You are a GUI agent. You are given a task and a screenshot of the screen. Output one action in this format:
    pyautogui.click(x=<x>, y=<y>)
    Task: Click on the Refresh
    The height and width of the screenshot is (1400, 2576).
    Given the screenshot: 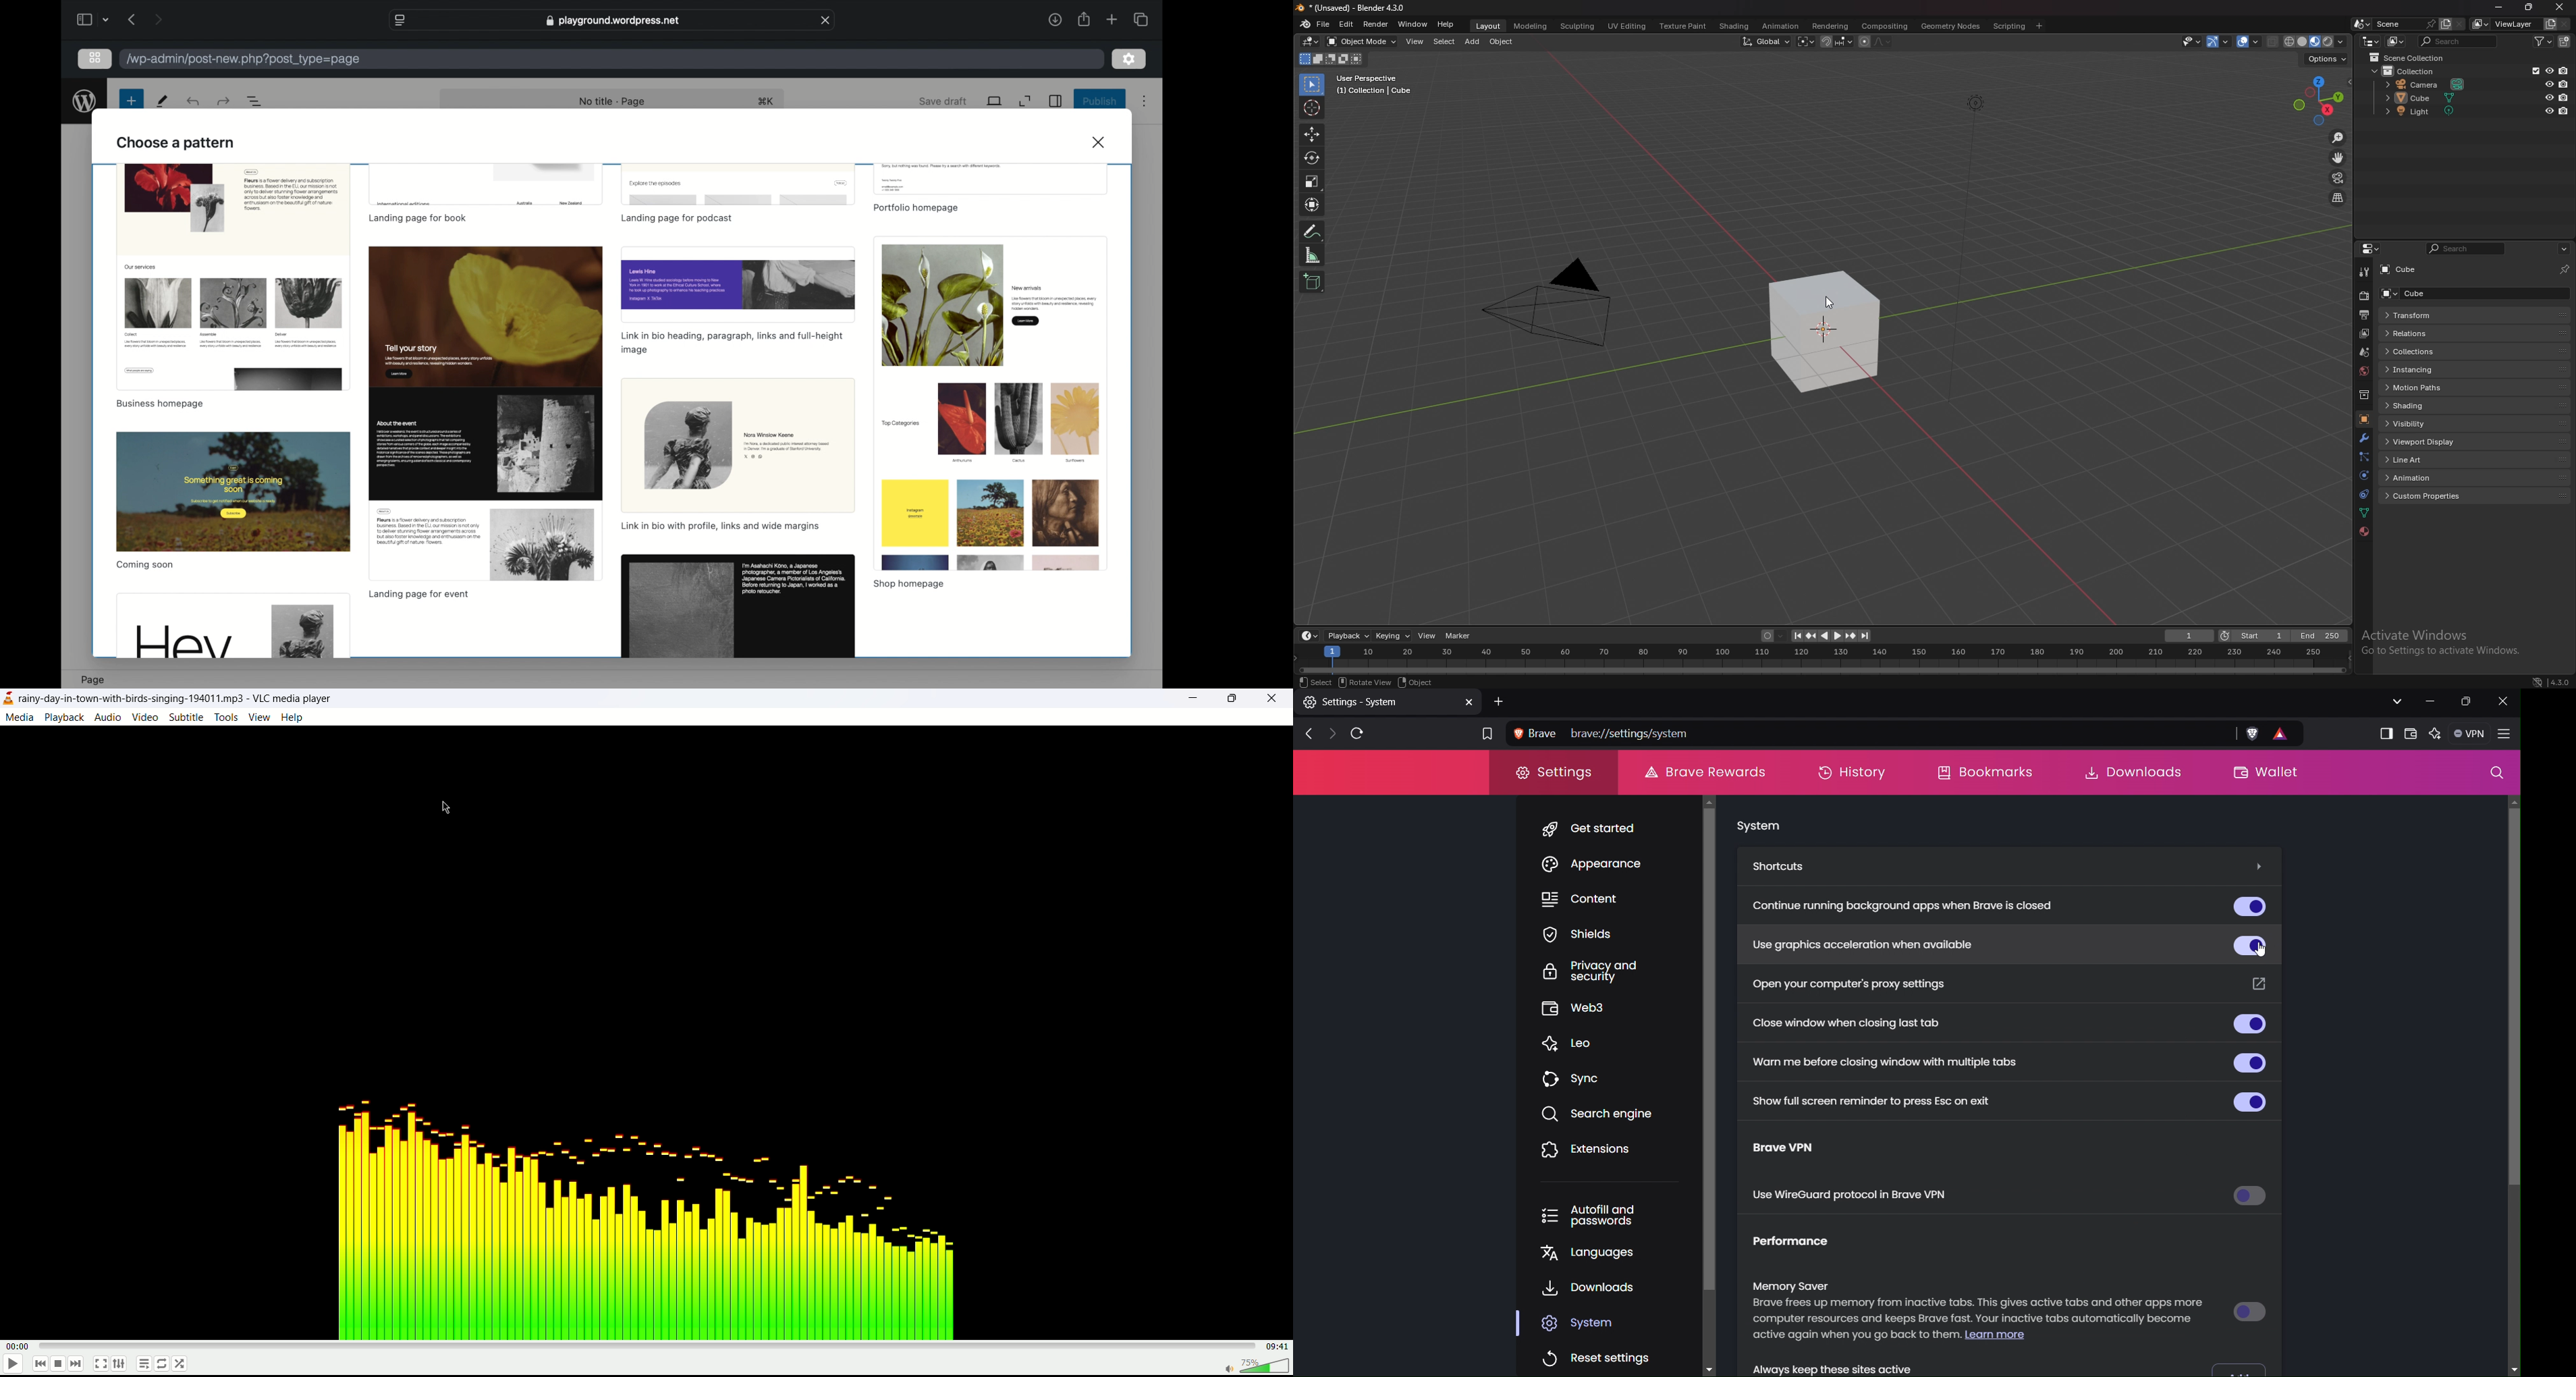 What is the action you would take?
    pyautogui.click(x=1360, y=732)
    